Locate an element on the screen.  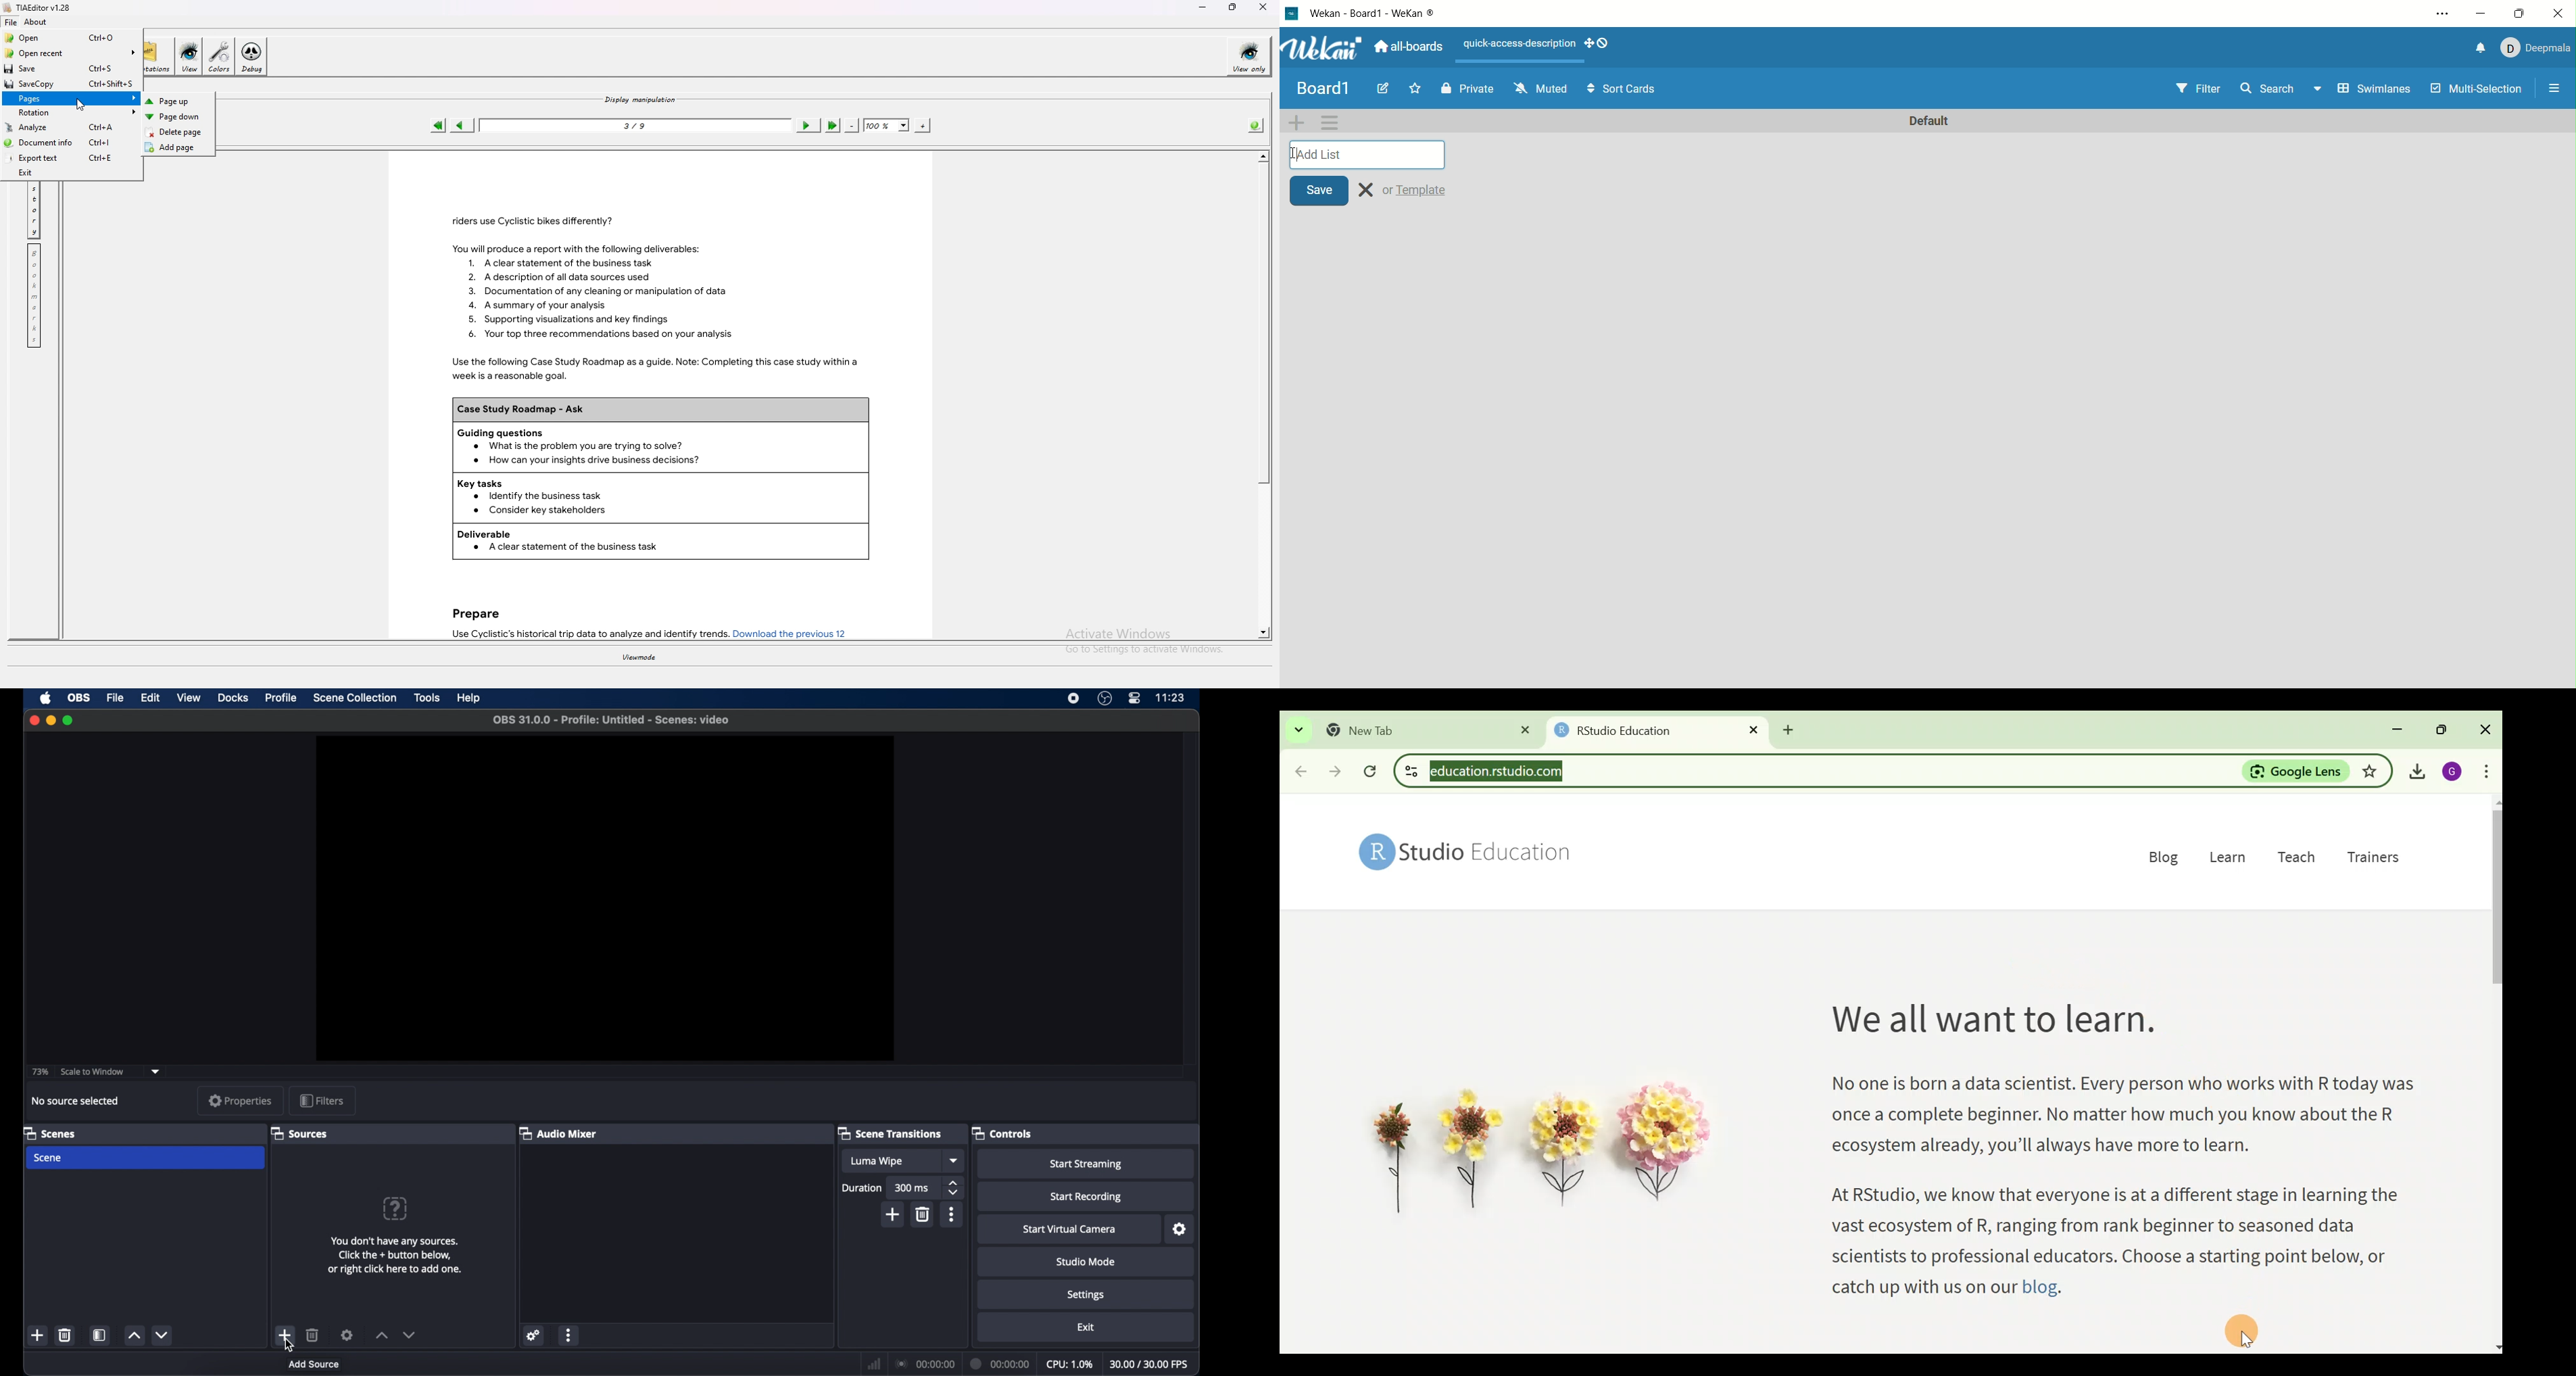
fps is located at coordinates (1151, 1365).